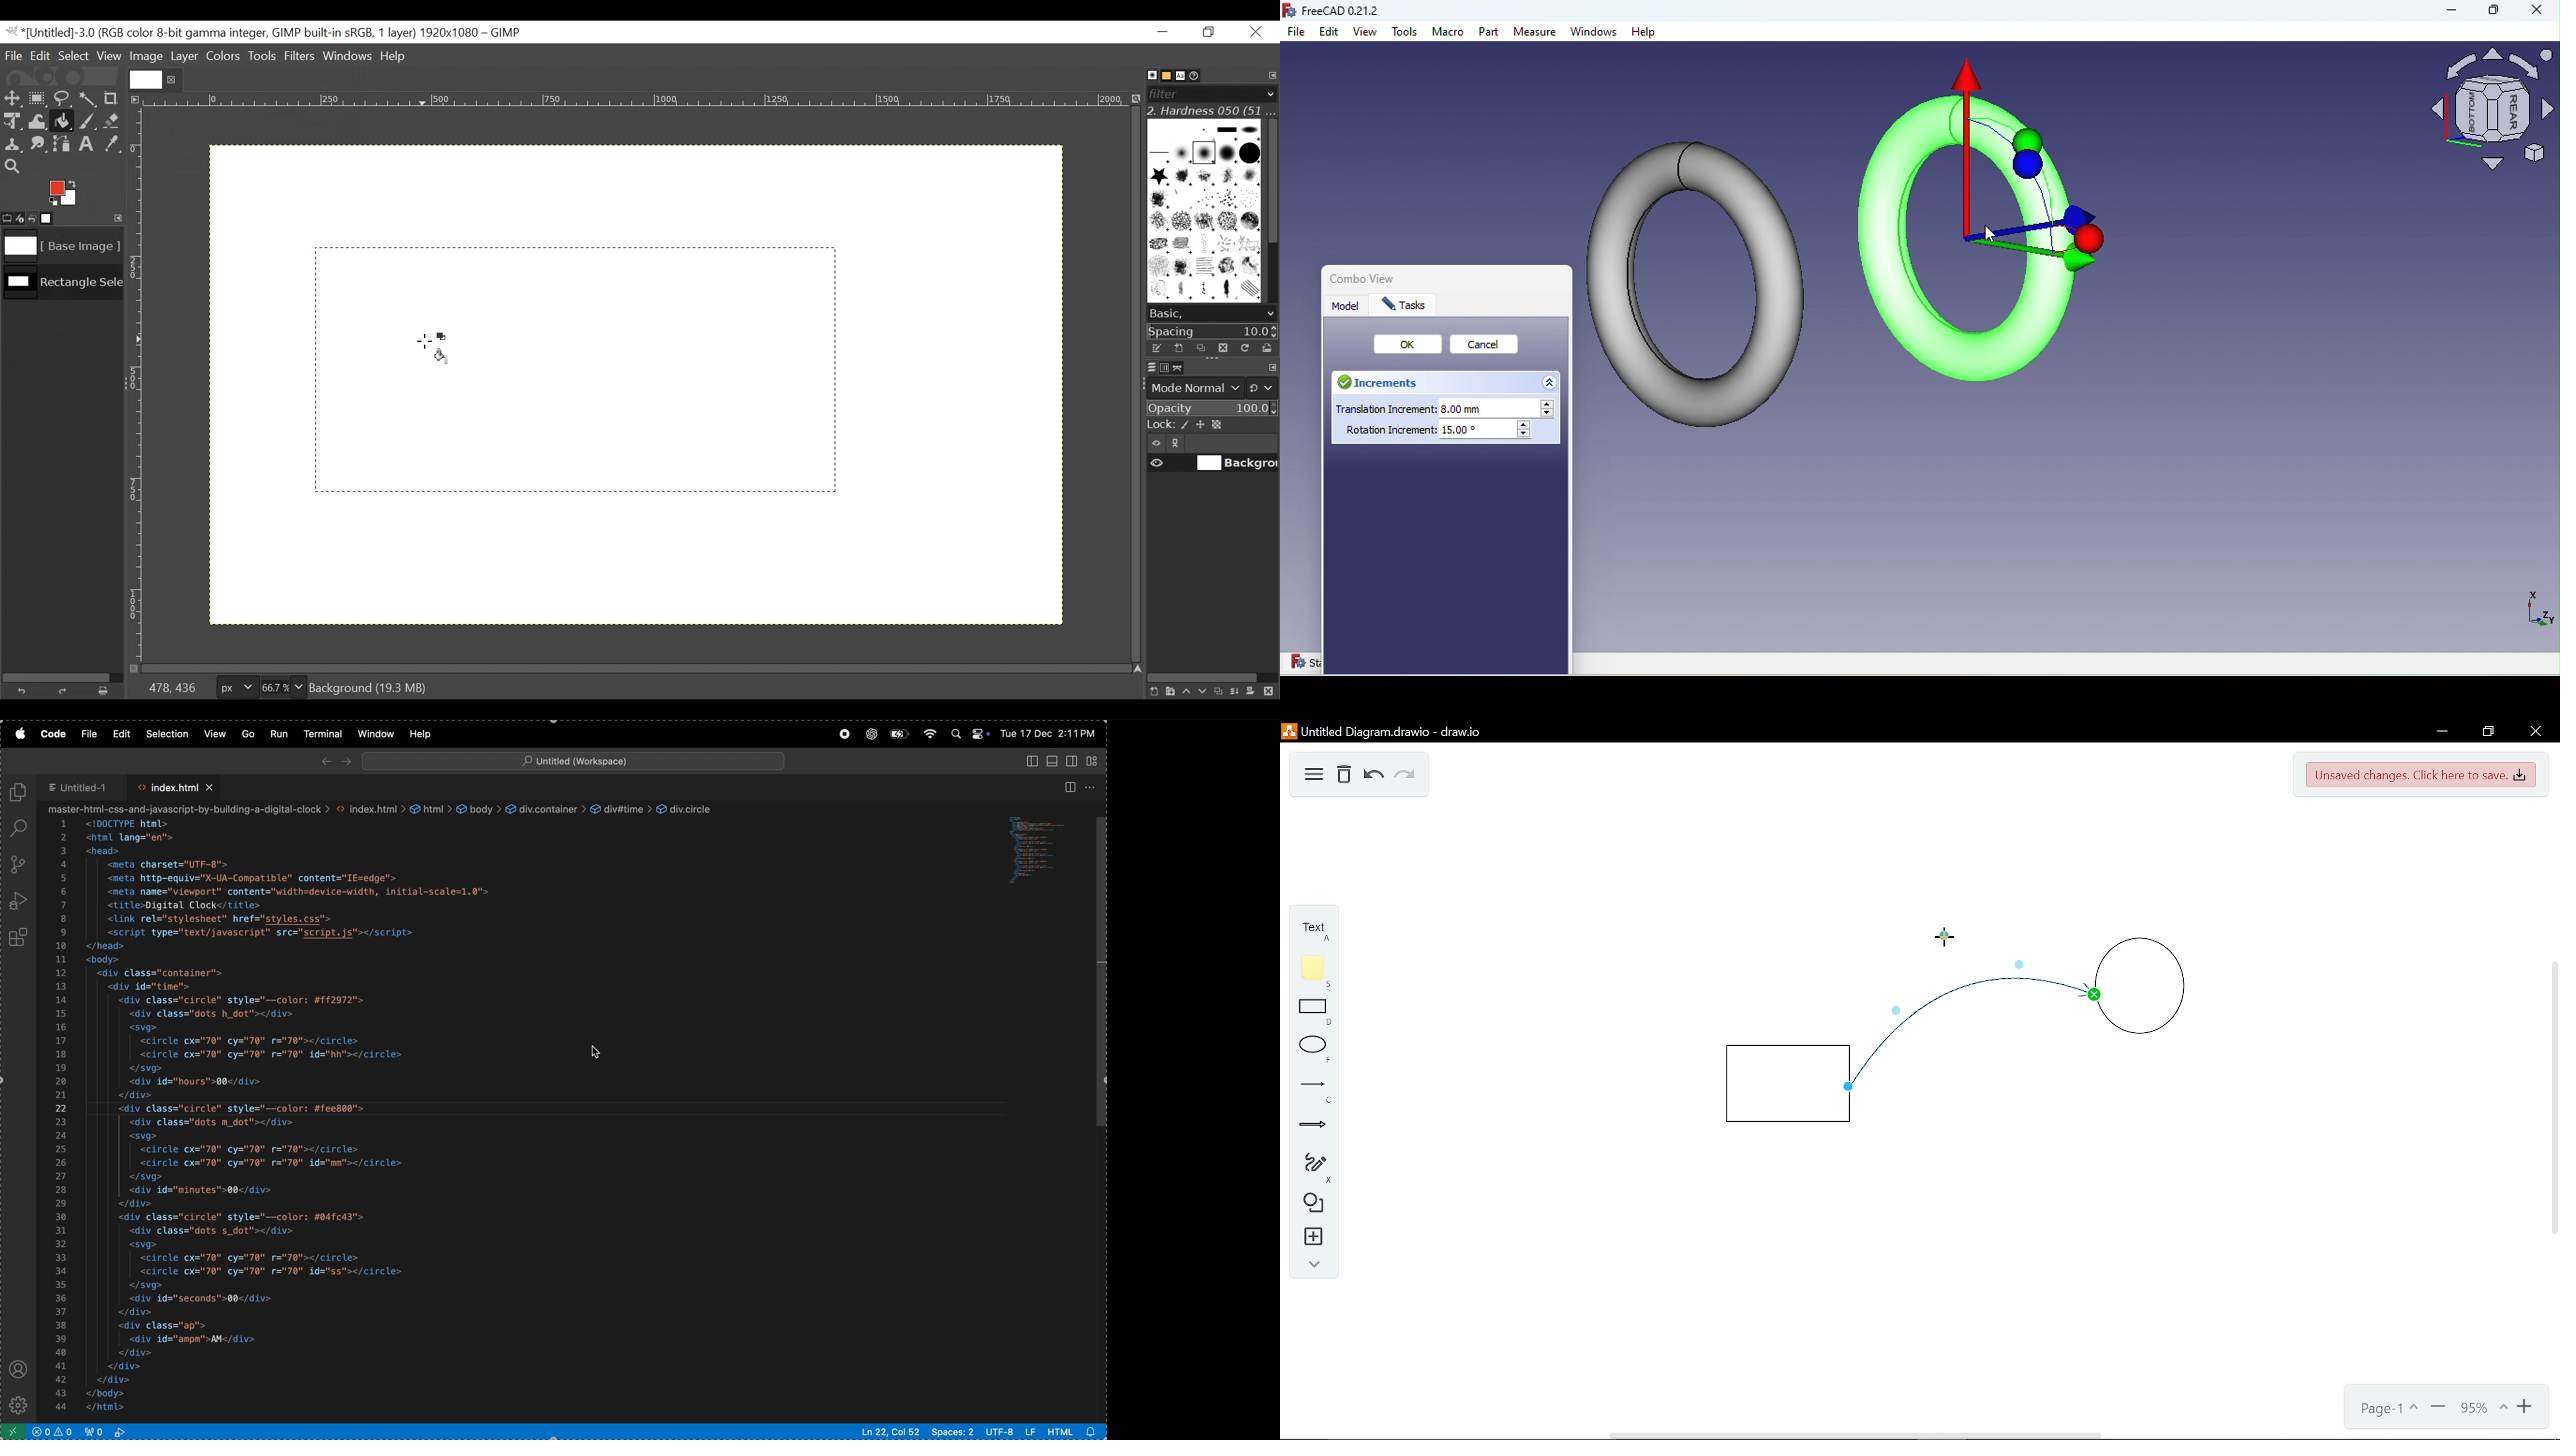 The image size is (2576, 1456). What do you see at coordinates (1069, 787) in the screenshot?
I see `split ` at bounding box center [1069, 787].